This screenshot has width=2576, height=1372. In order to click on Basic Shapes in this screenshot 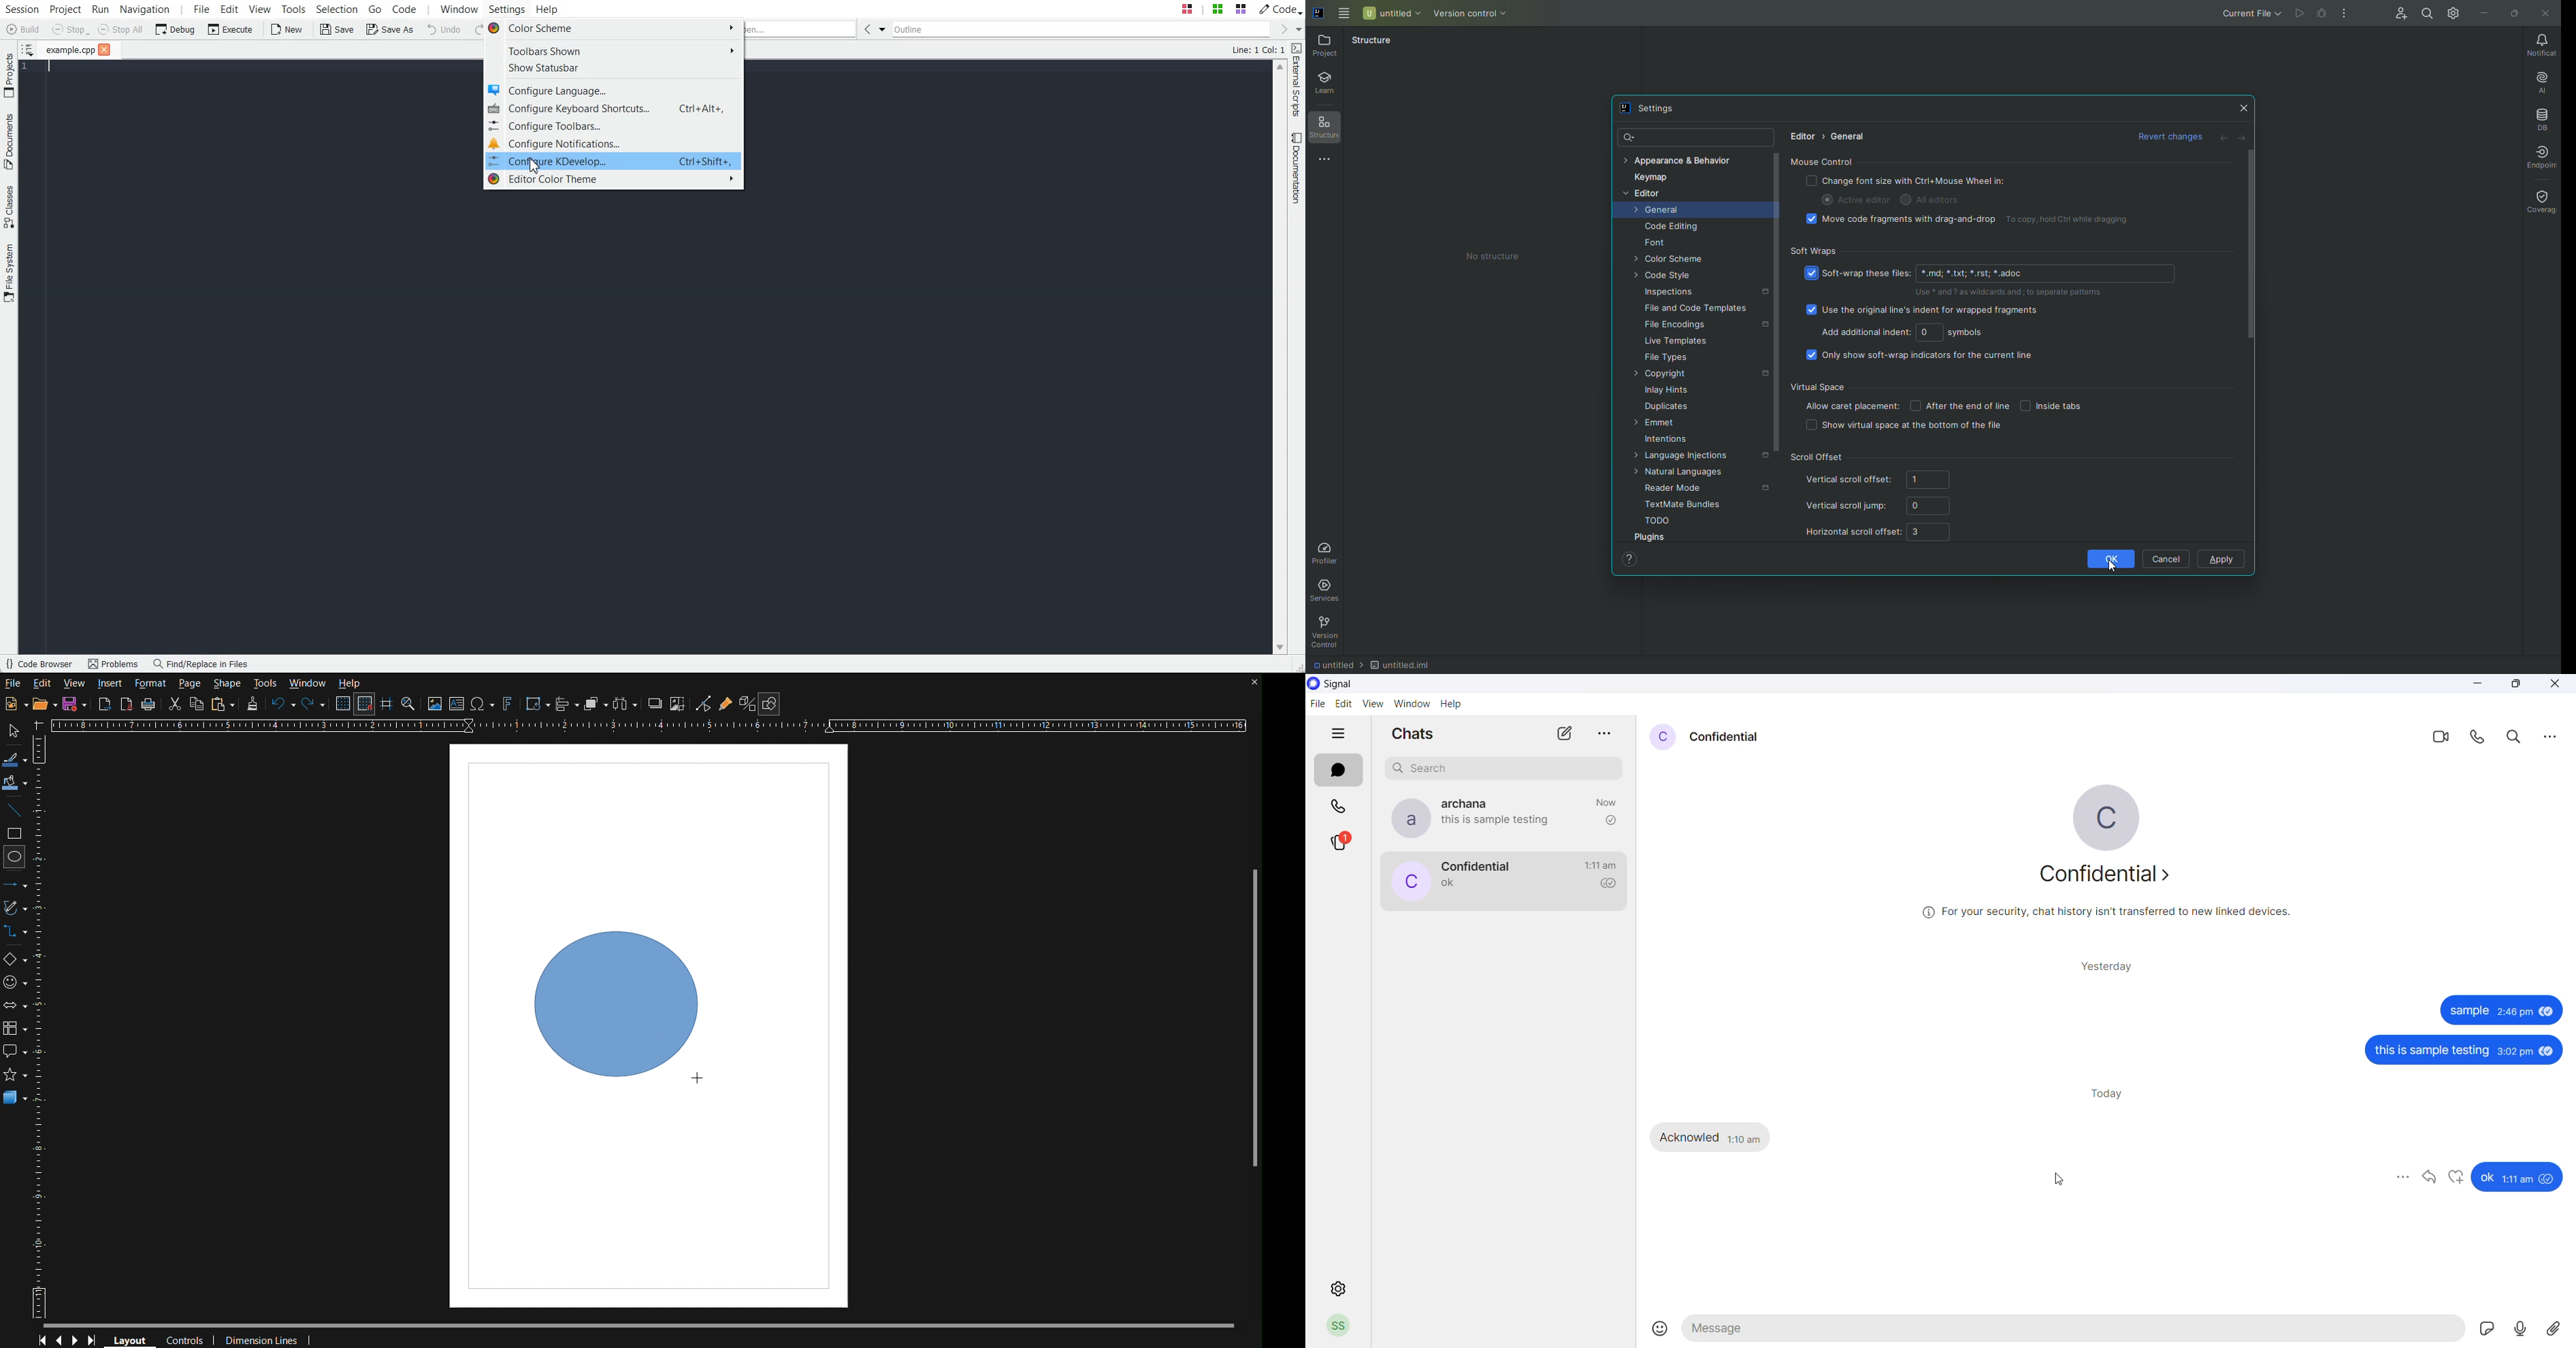, I will do `click(14, 956)`.